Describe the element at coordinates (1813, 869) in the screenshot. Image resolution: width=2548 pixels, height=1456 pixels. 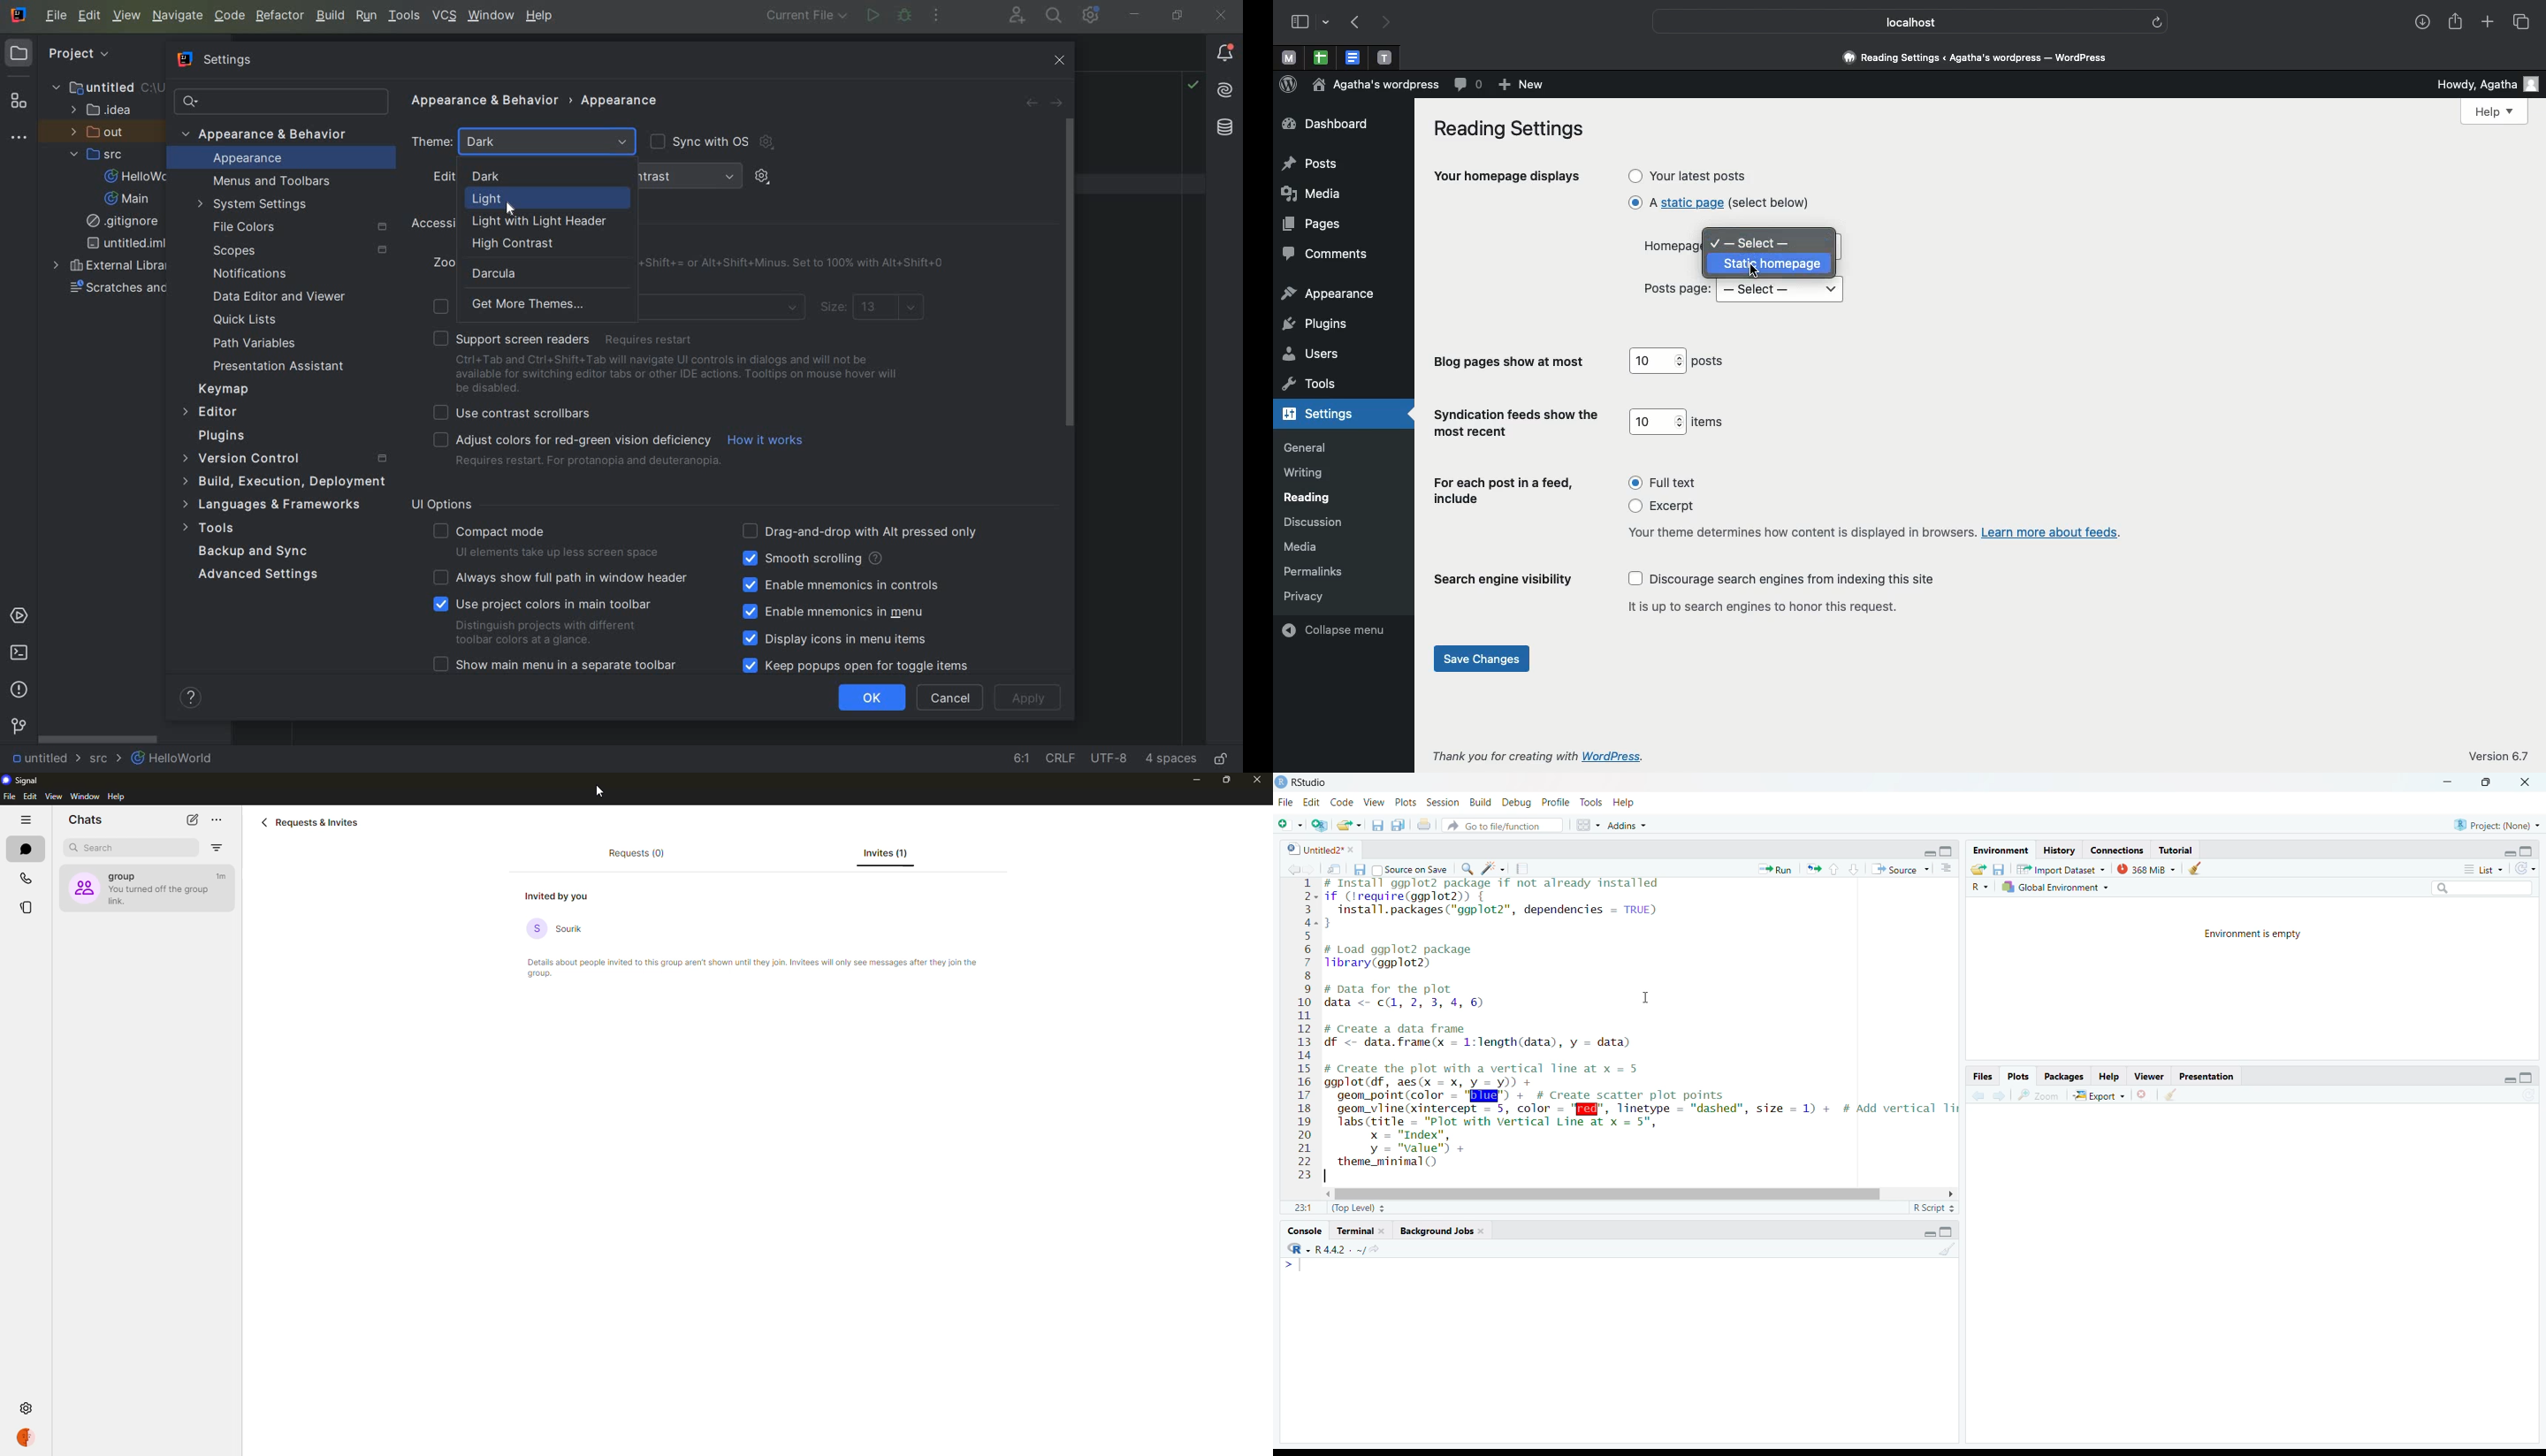
I see `export` at that location.